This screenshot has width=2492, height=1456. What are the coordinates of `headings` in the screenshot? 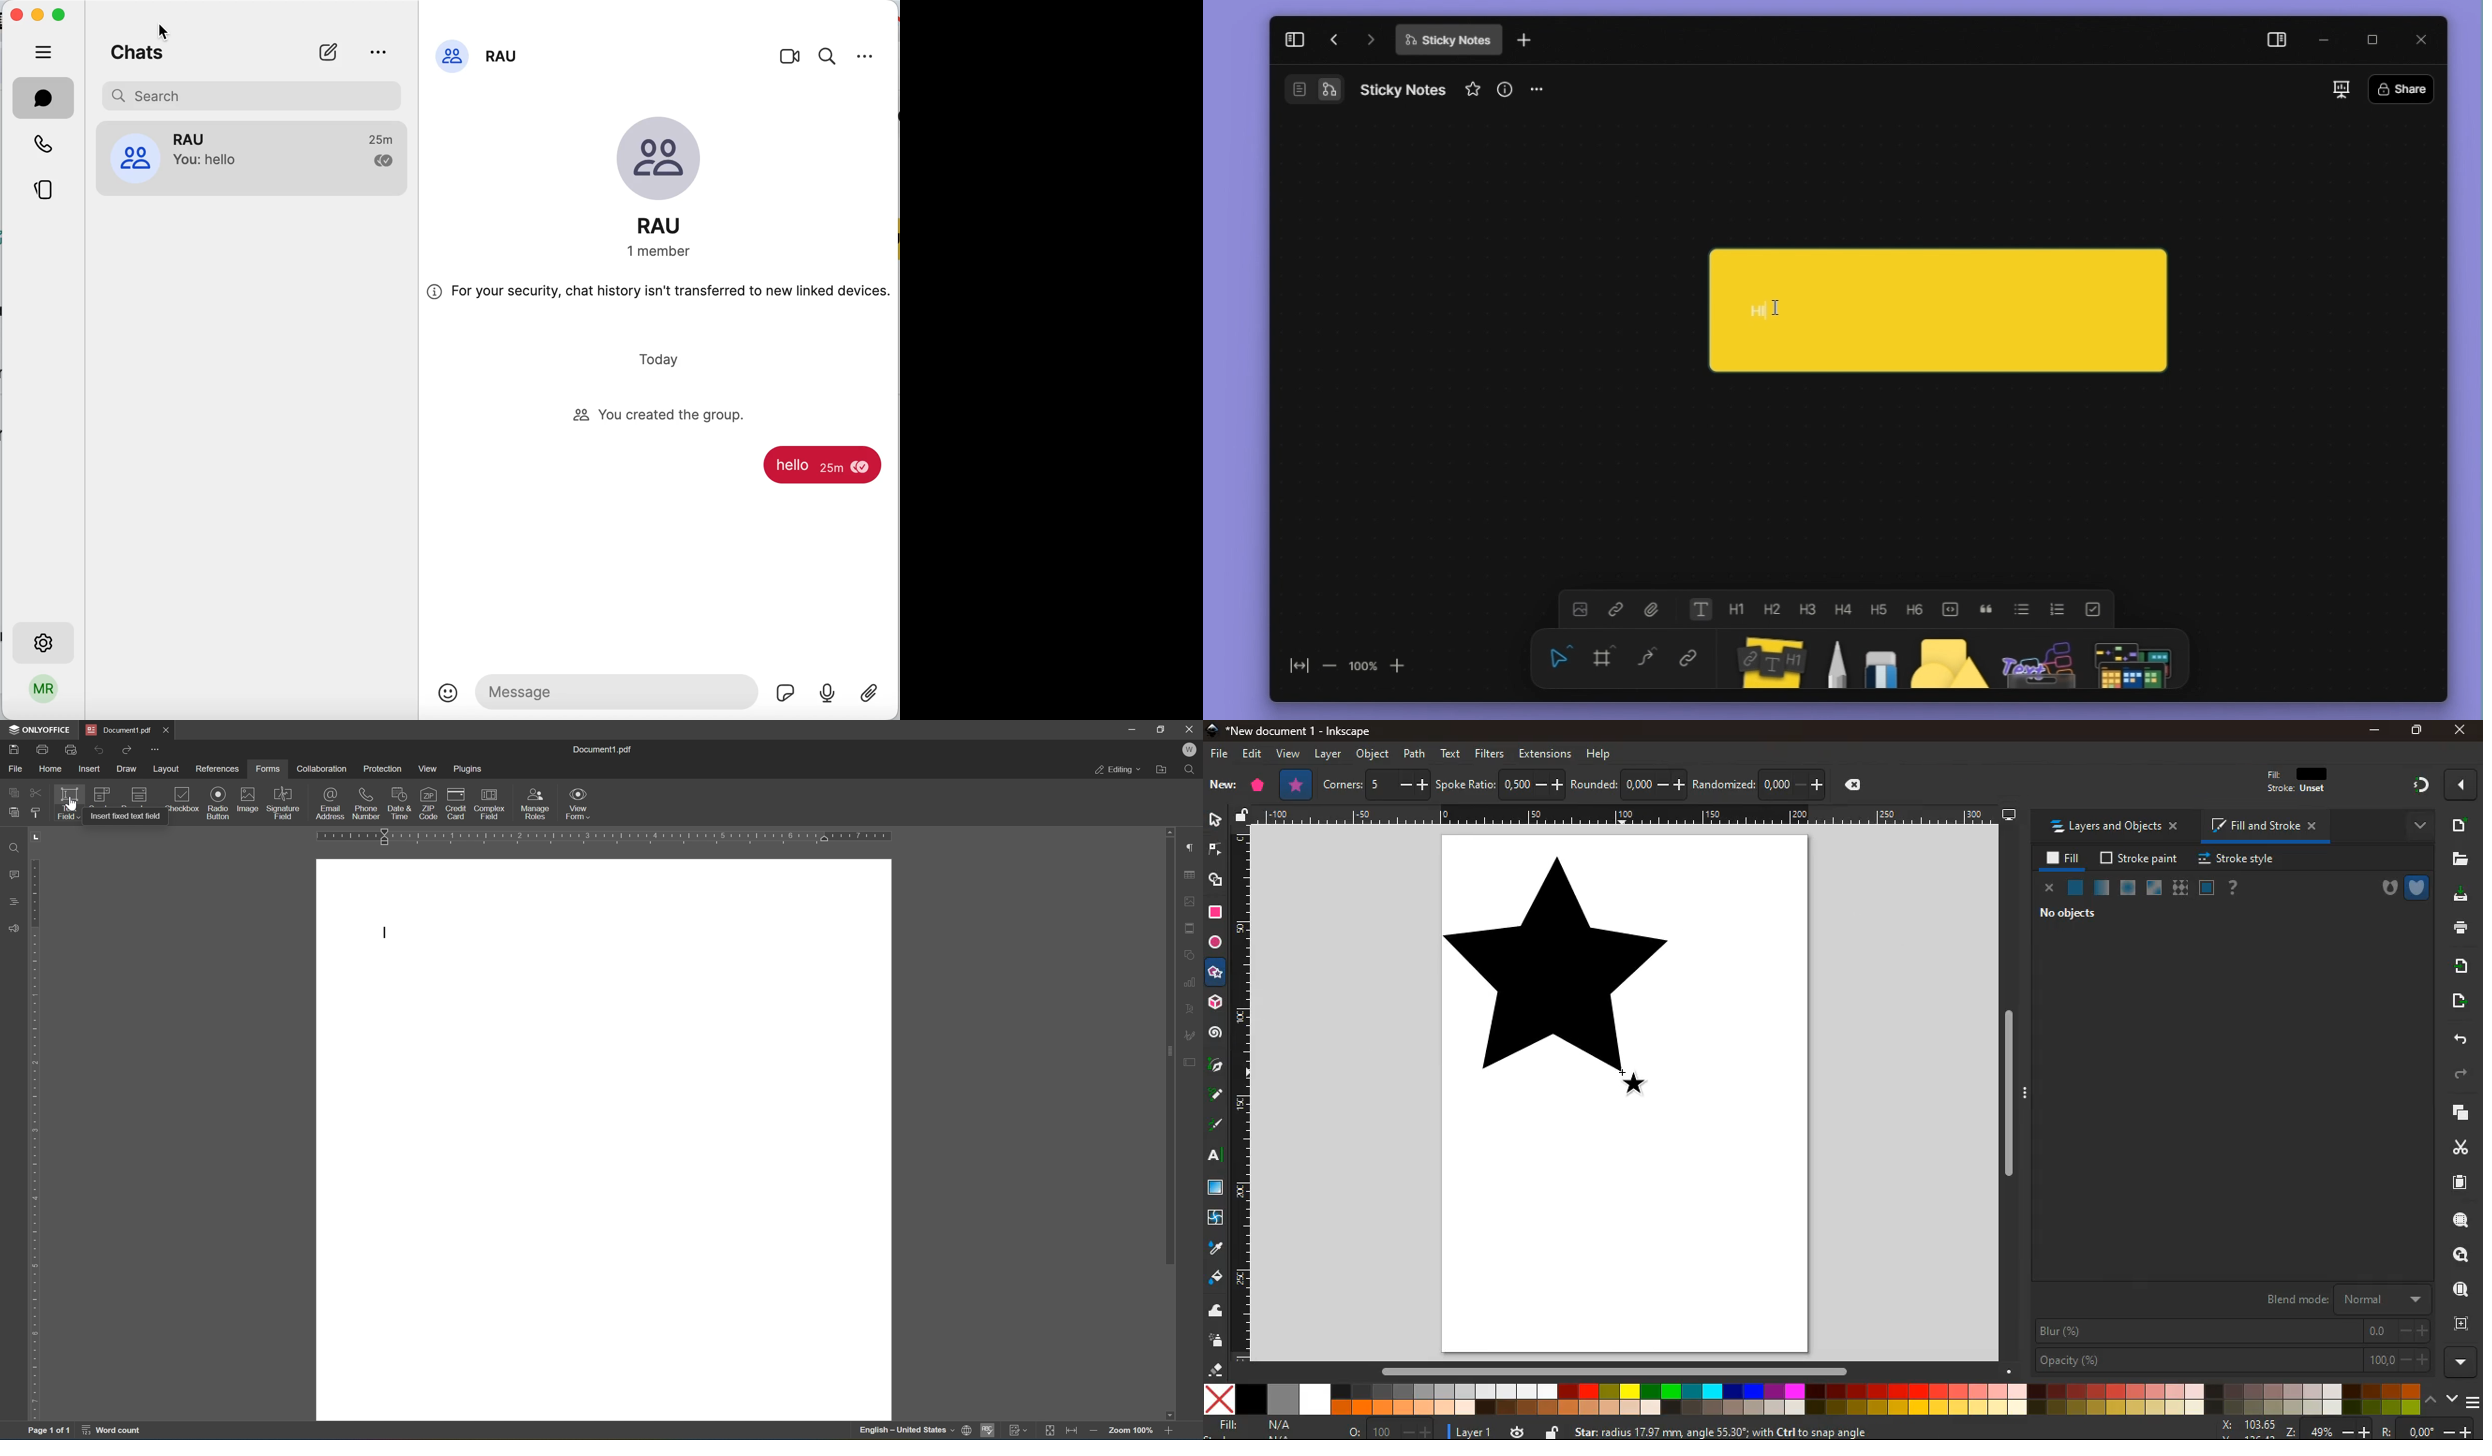 It's located at (12, 902).